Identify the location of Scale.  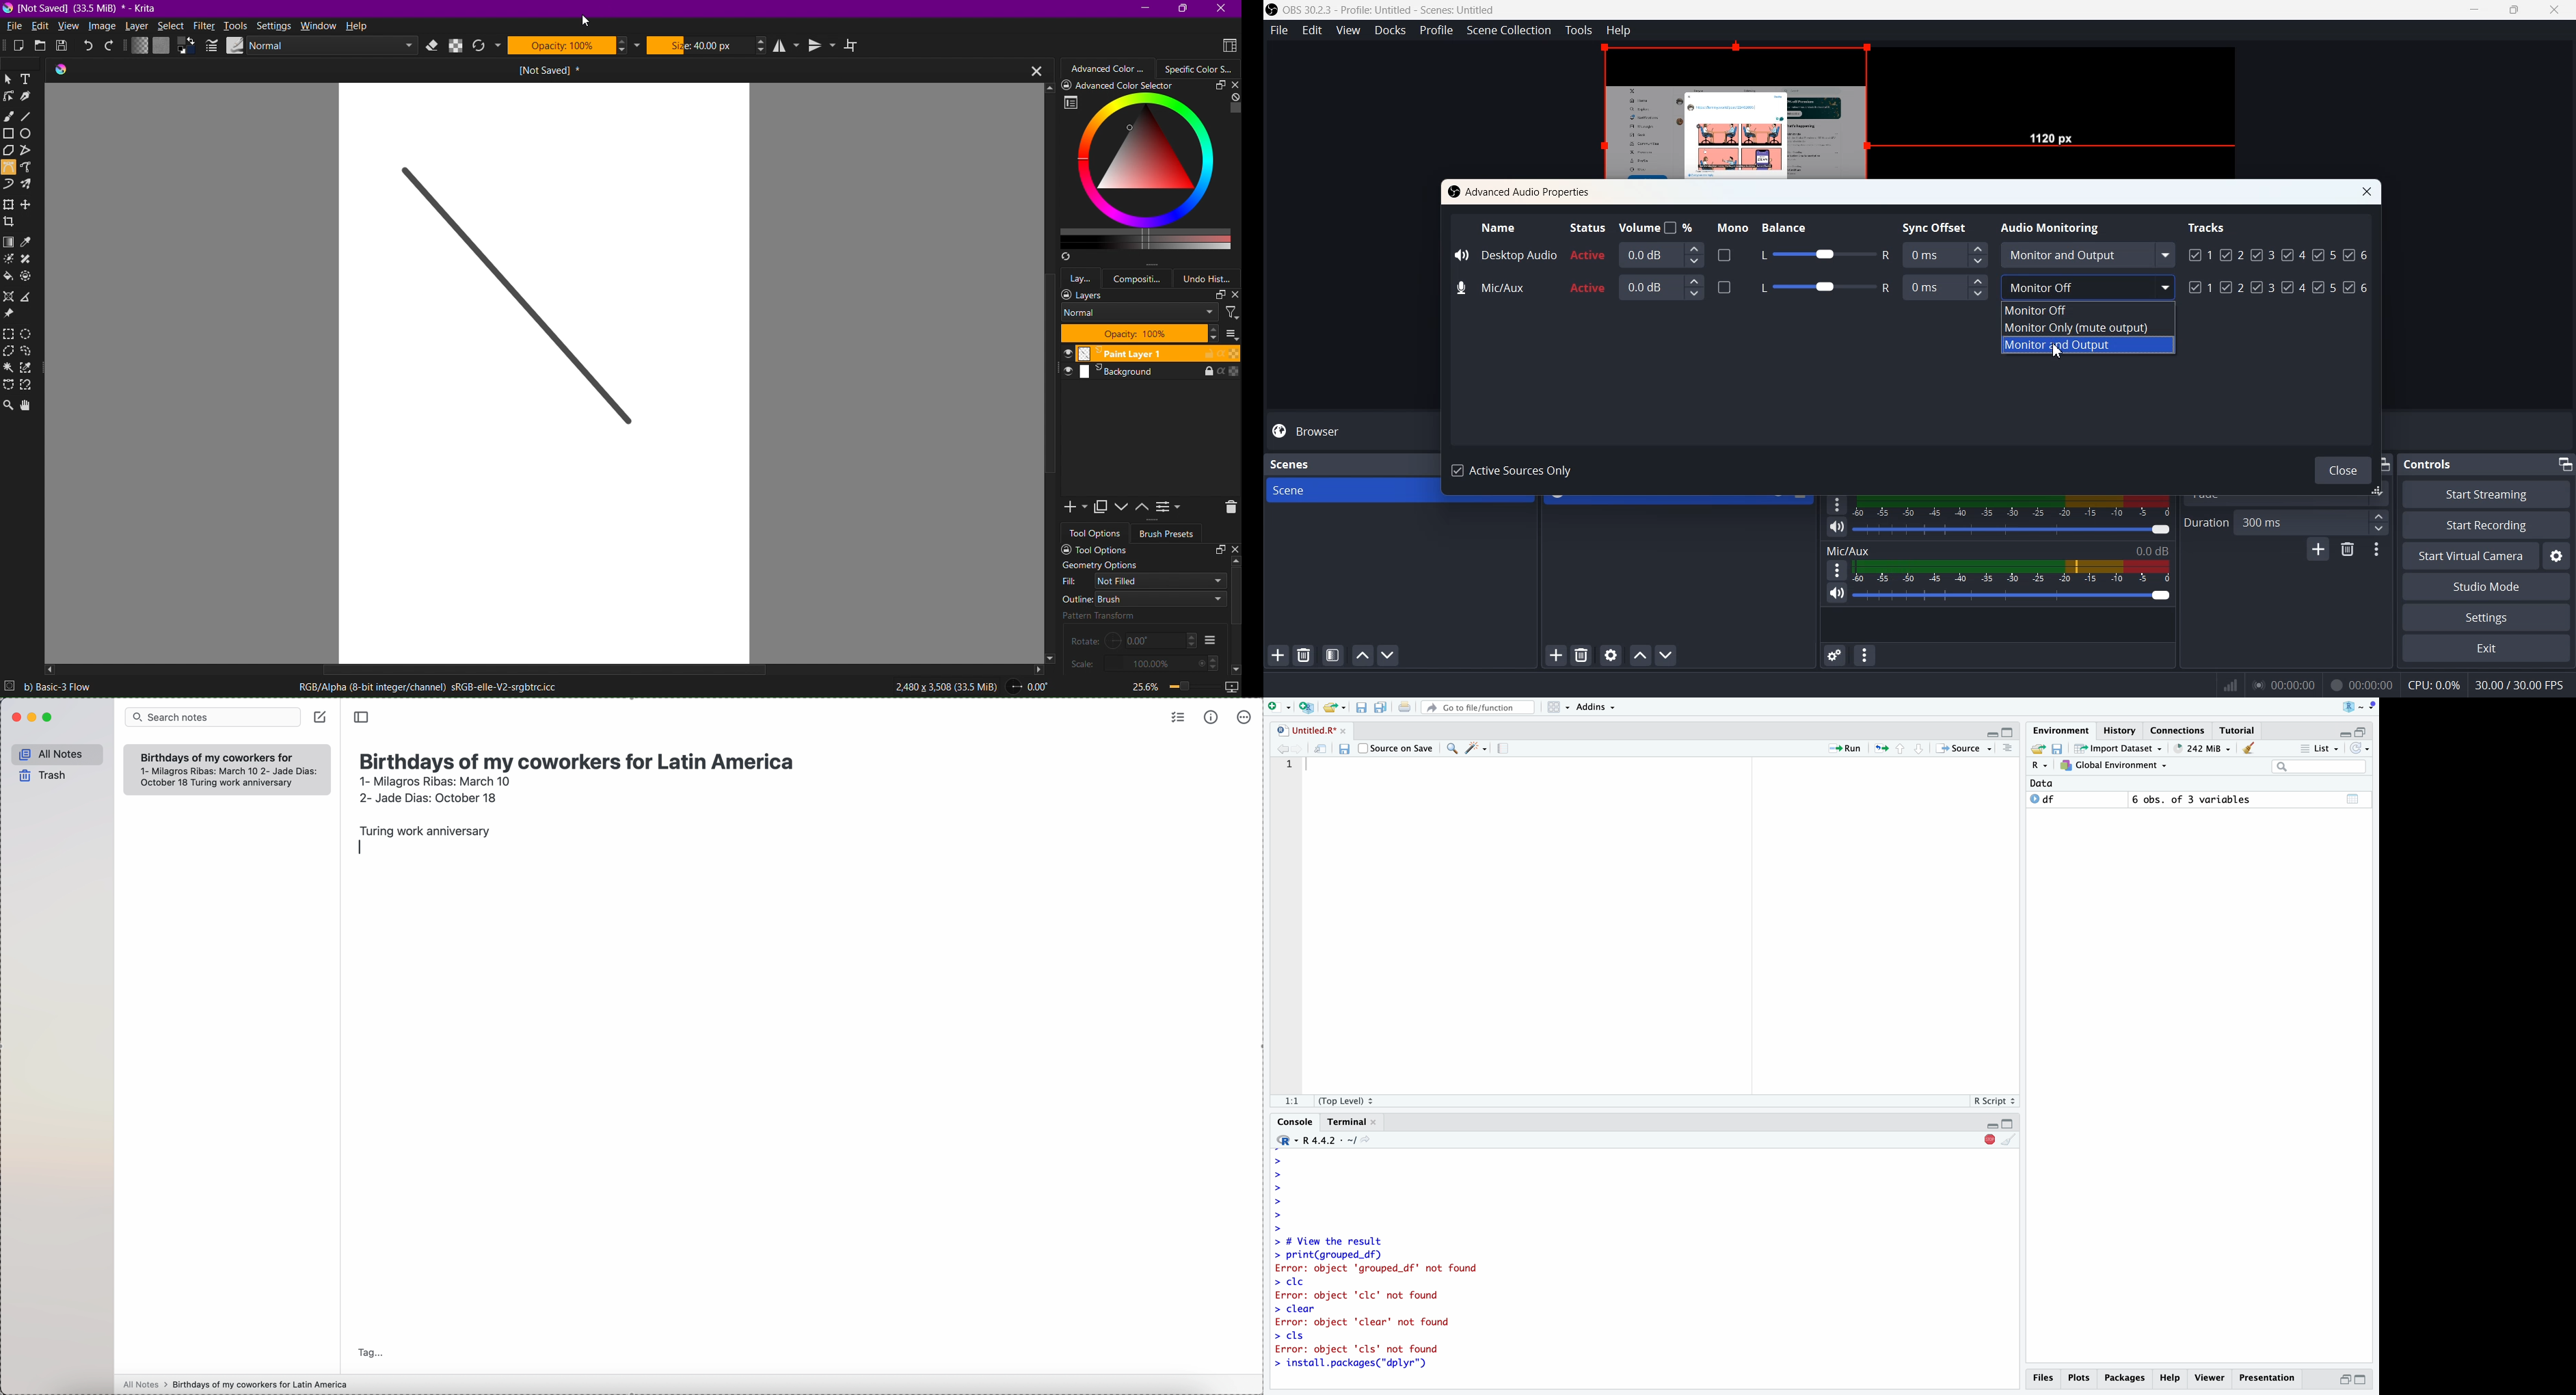
(1144, 663).